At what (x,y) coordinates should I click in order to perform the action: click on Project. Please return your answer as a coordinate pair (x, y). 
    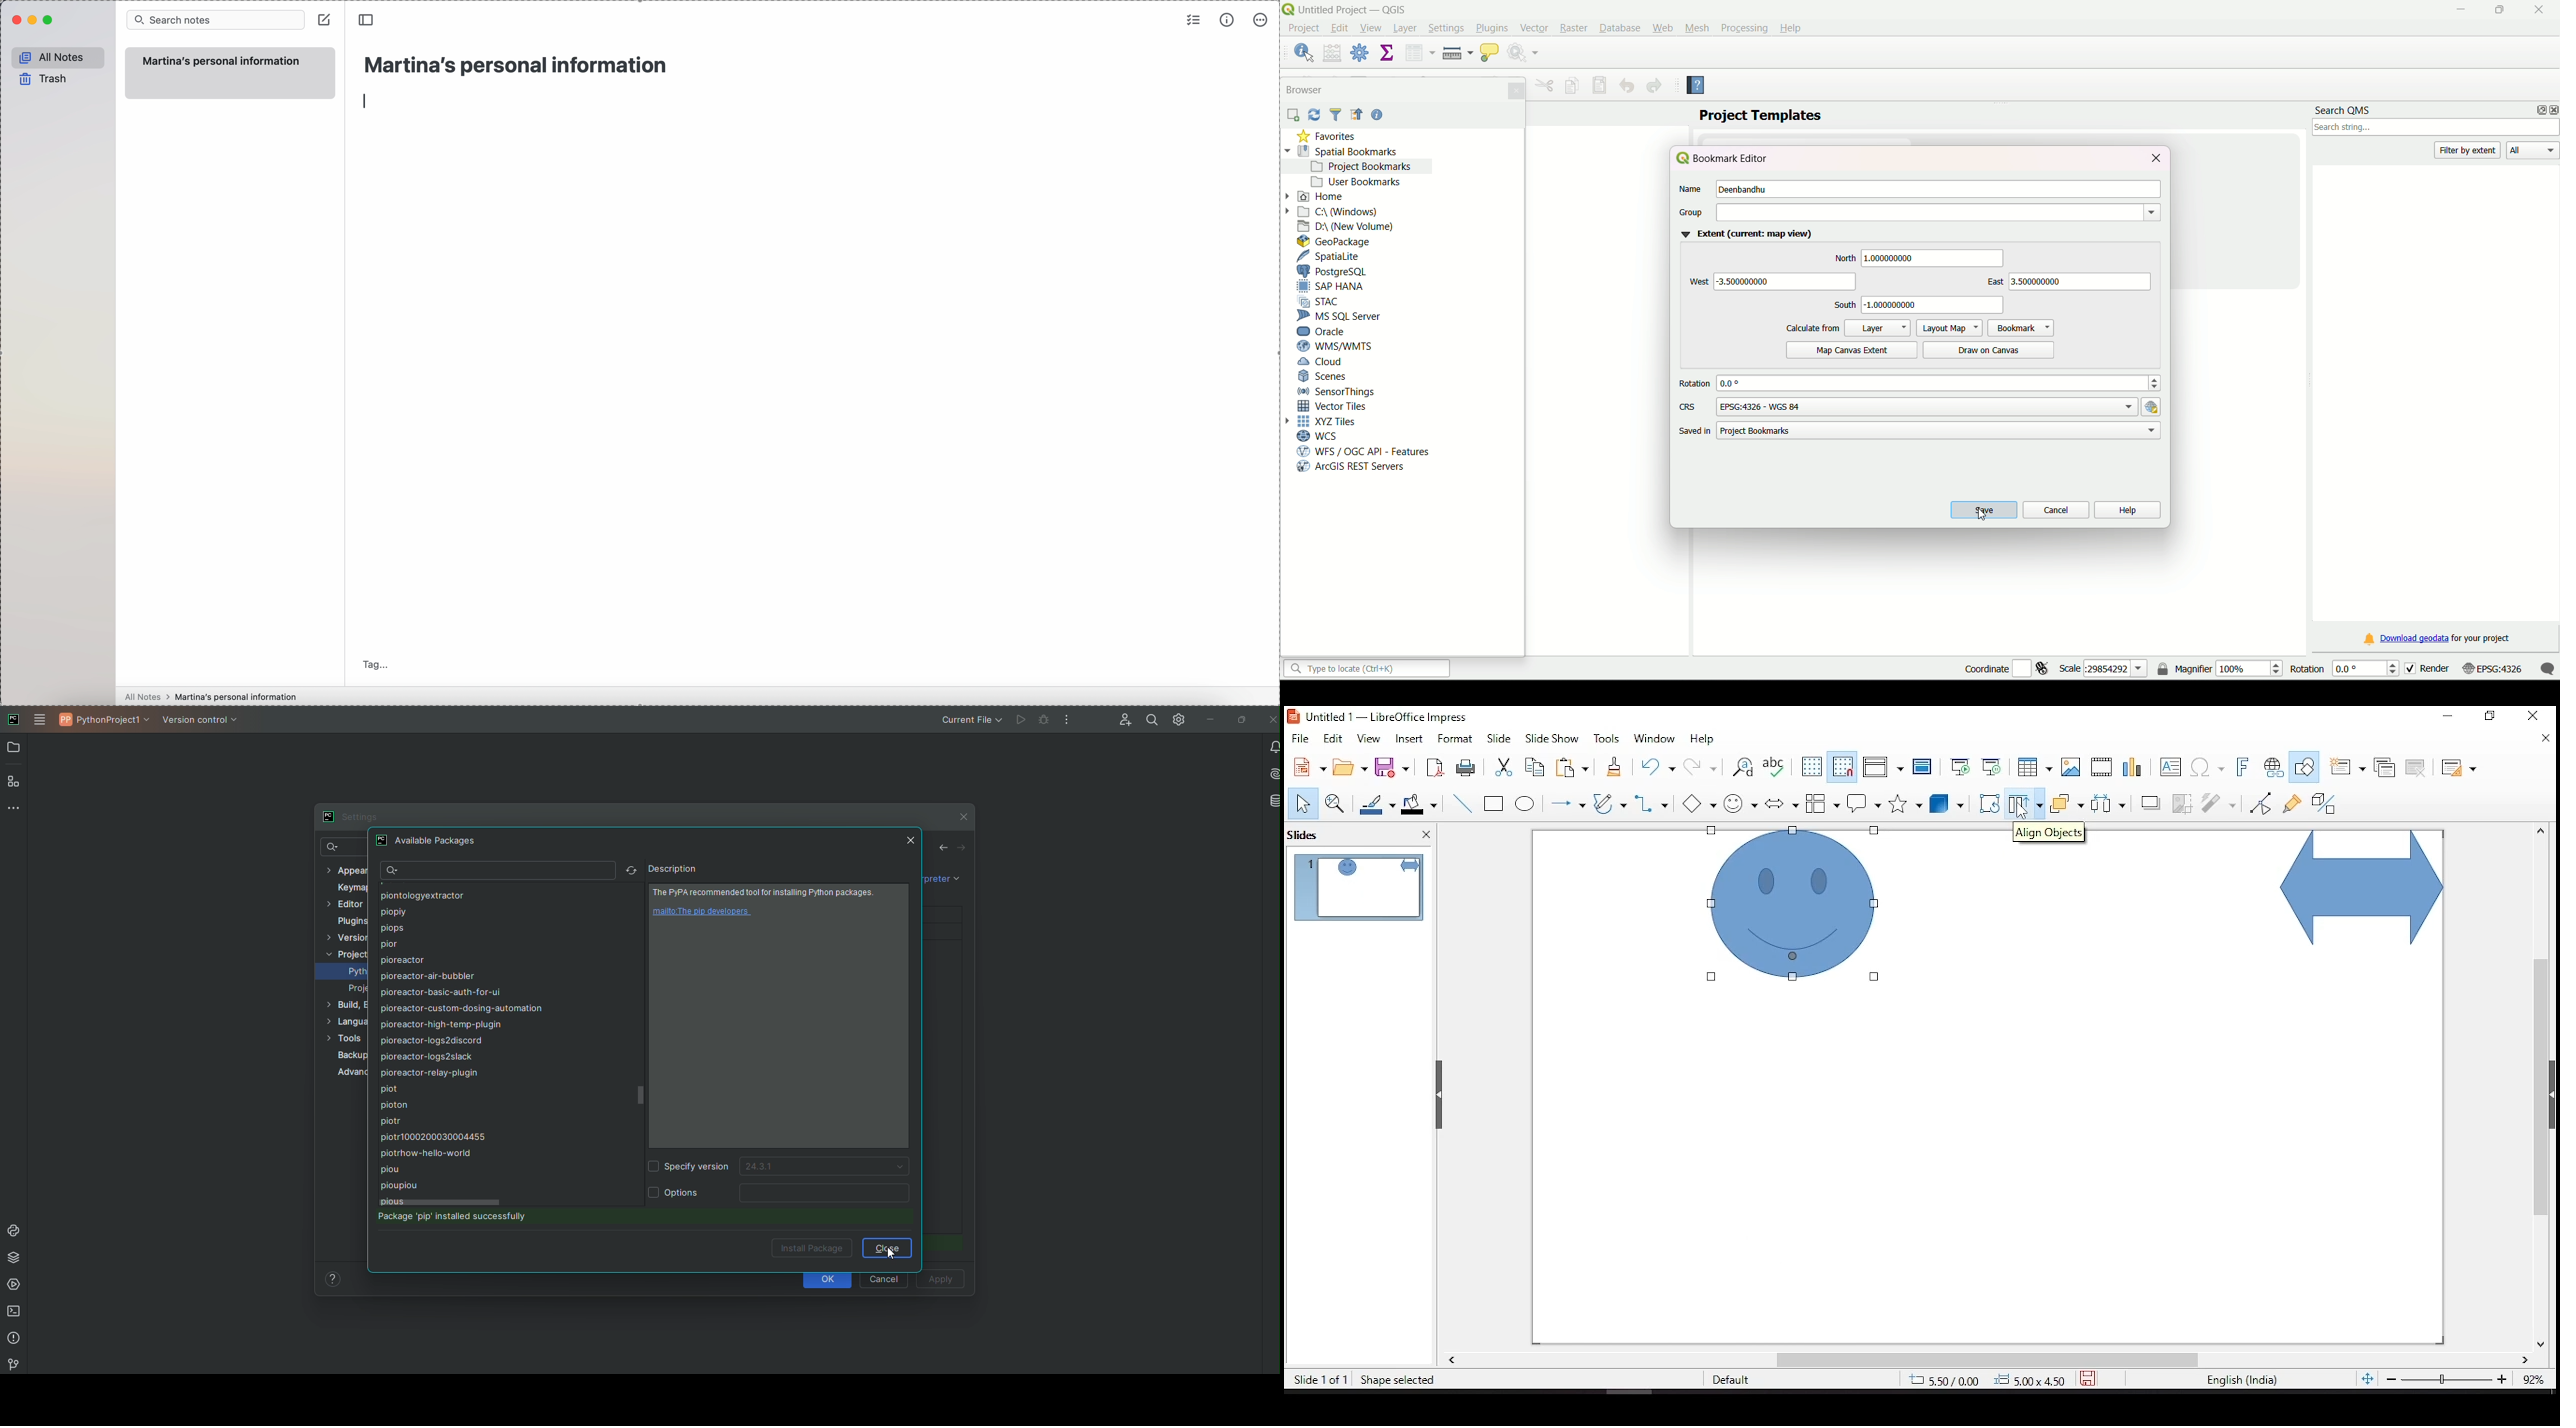
    Looking at the image, I should click on (345, 953).